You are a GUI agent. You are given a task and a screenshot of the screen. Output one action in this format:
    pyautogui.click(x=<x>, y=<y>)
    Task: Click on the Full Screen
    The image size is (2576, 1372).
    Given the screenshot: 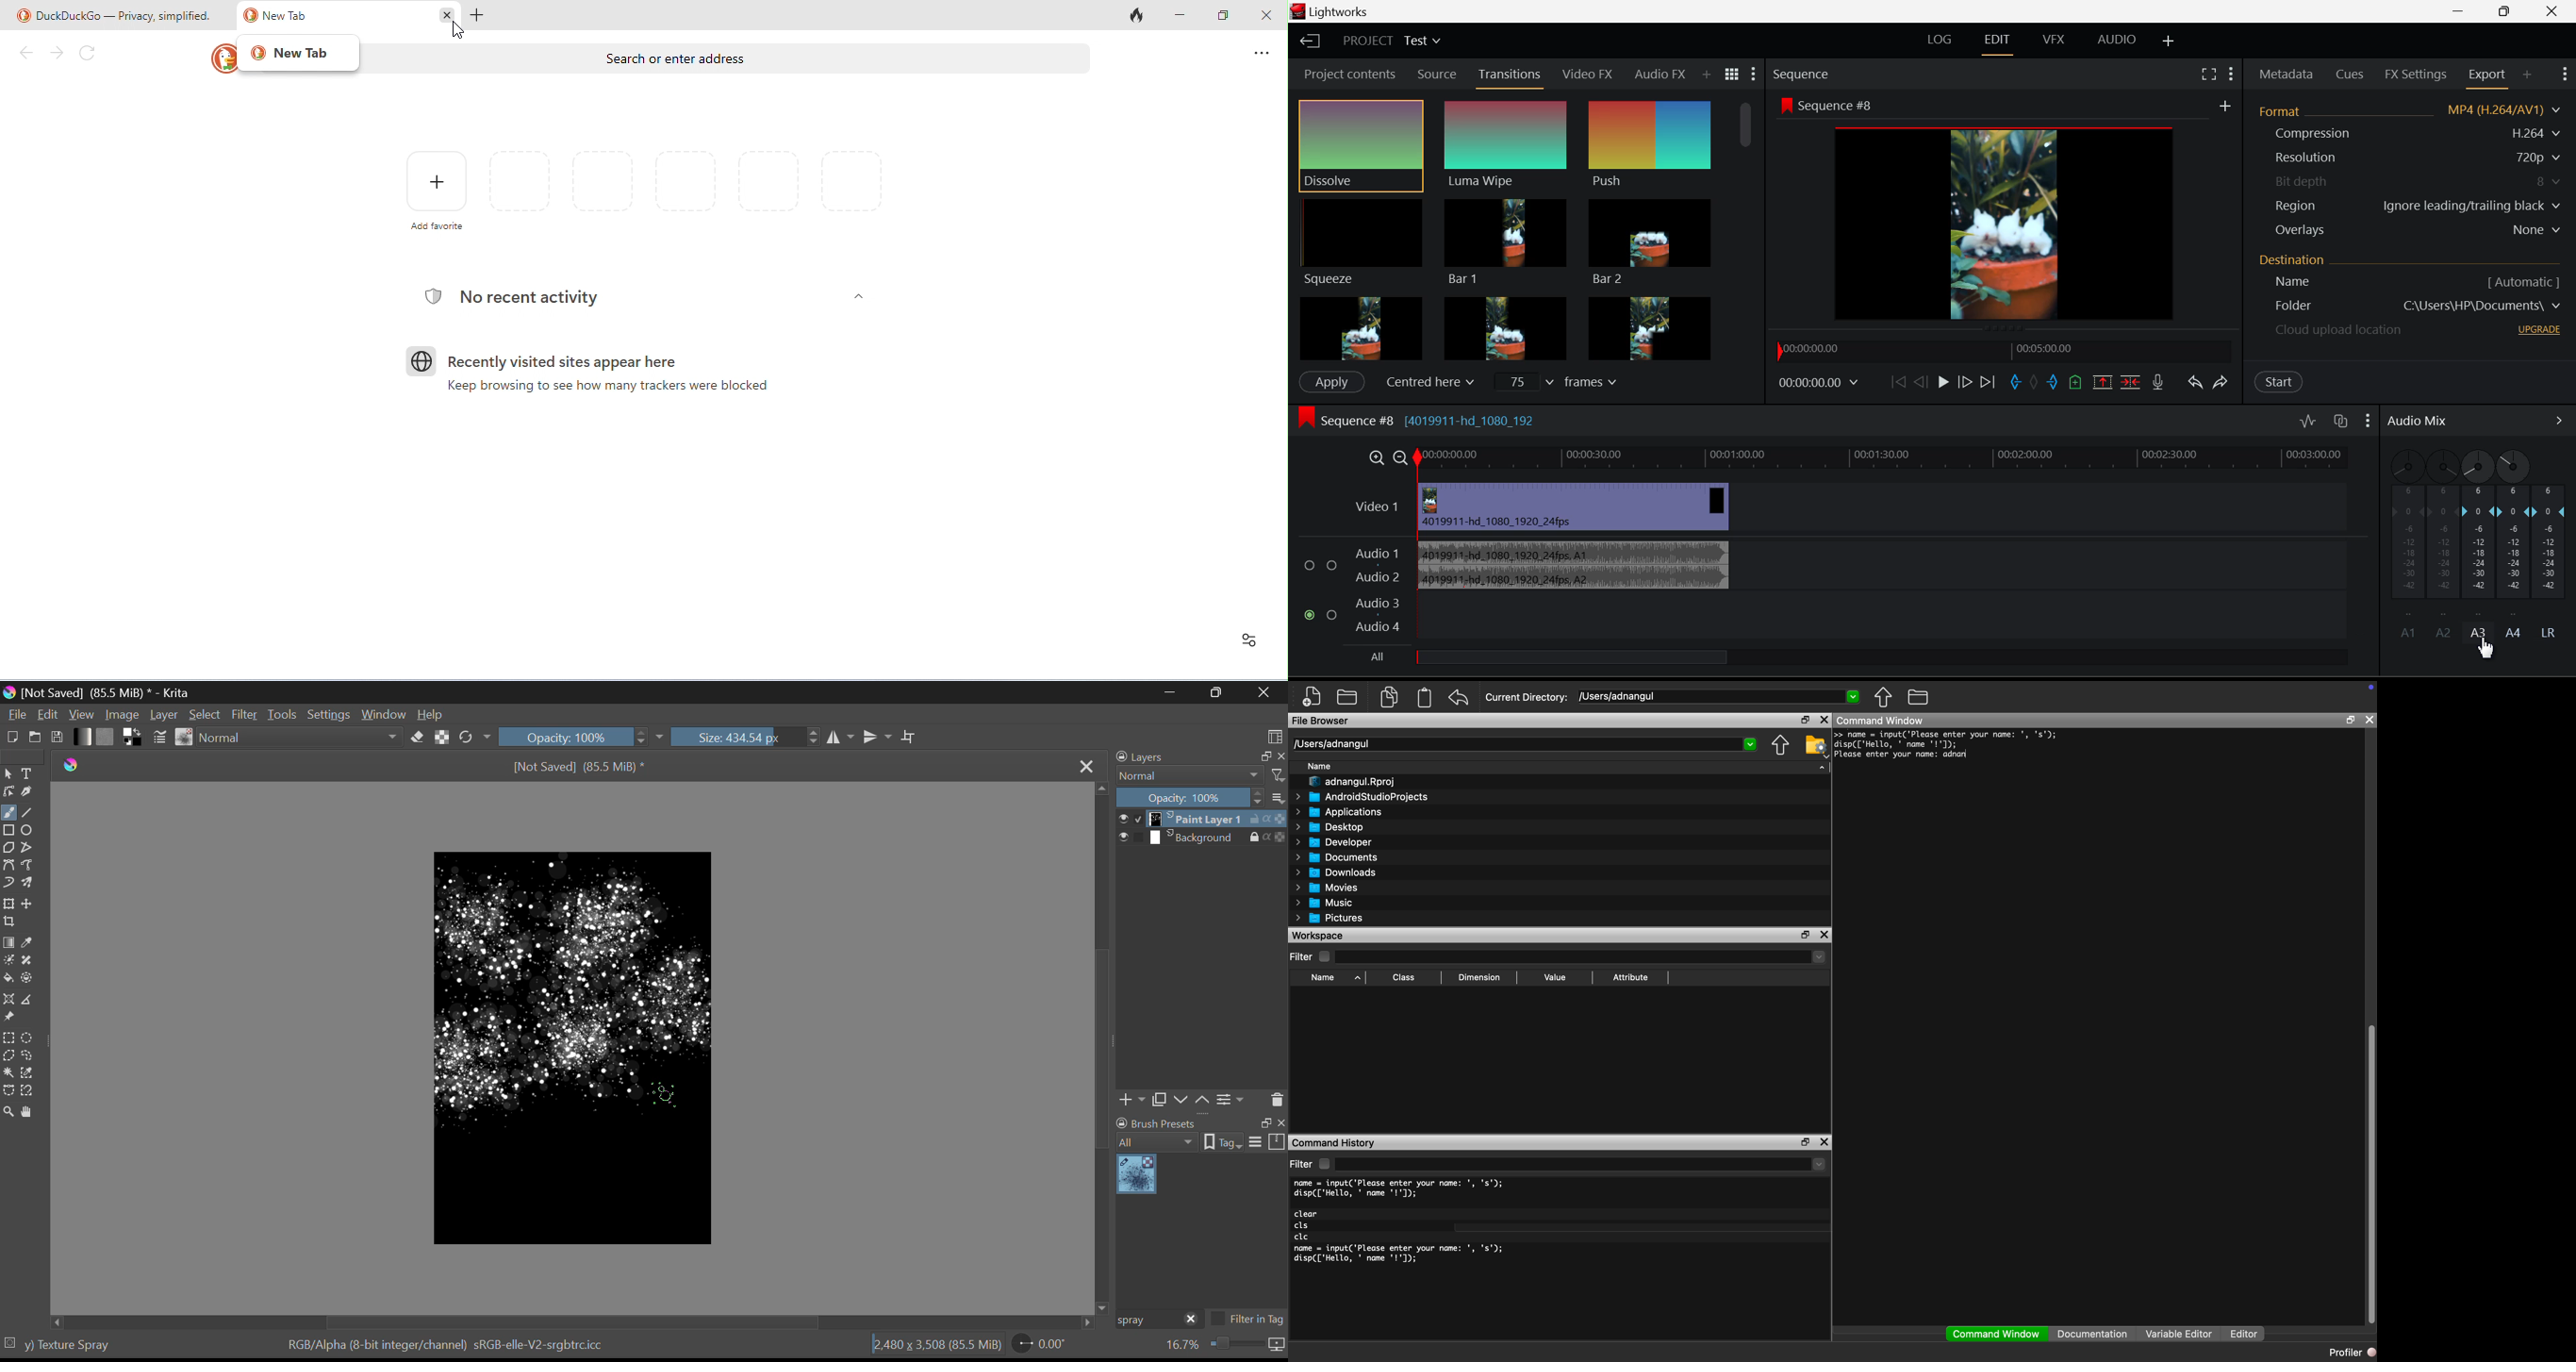 What is the action you would take?
    pyautogui.click(x=2208, y=74)
    